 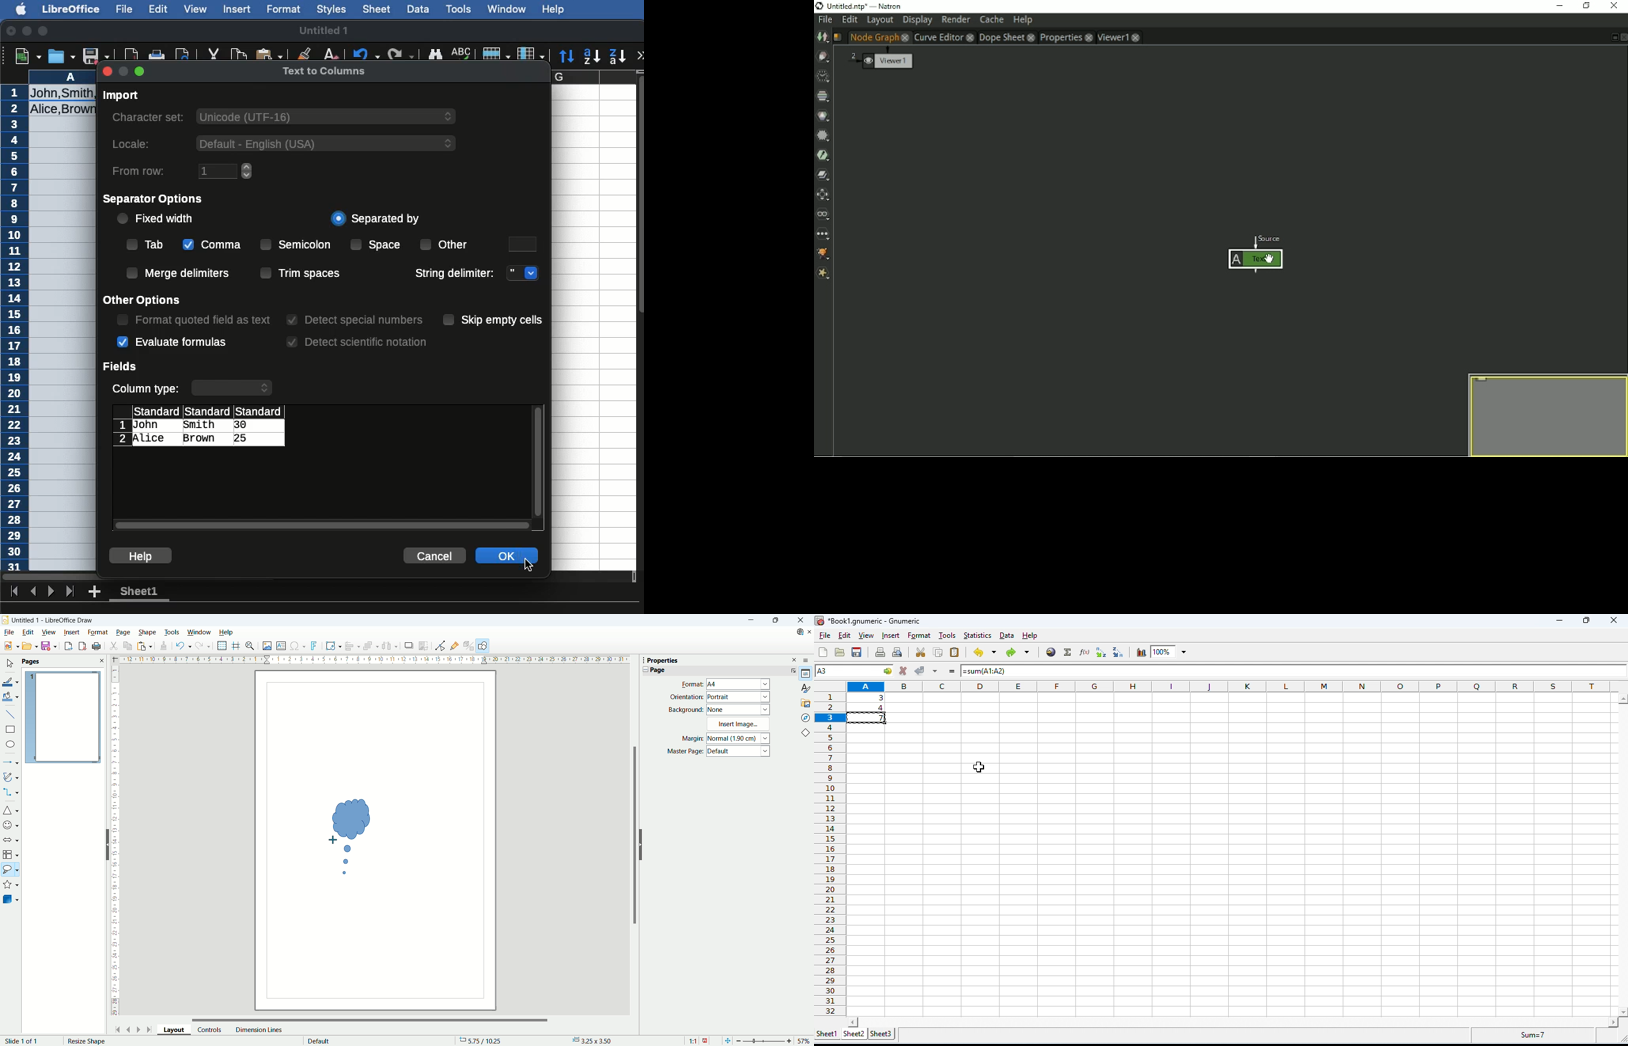 What do you see at coordinates (739, 738) in the screenshot?
I see `Normal` at bounding box center [739, 738].